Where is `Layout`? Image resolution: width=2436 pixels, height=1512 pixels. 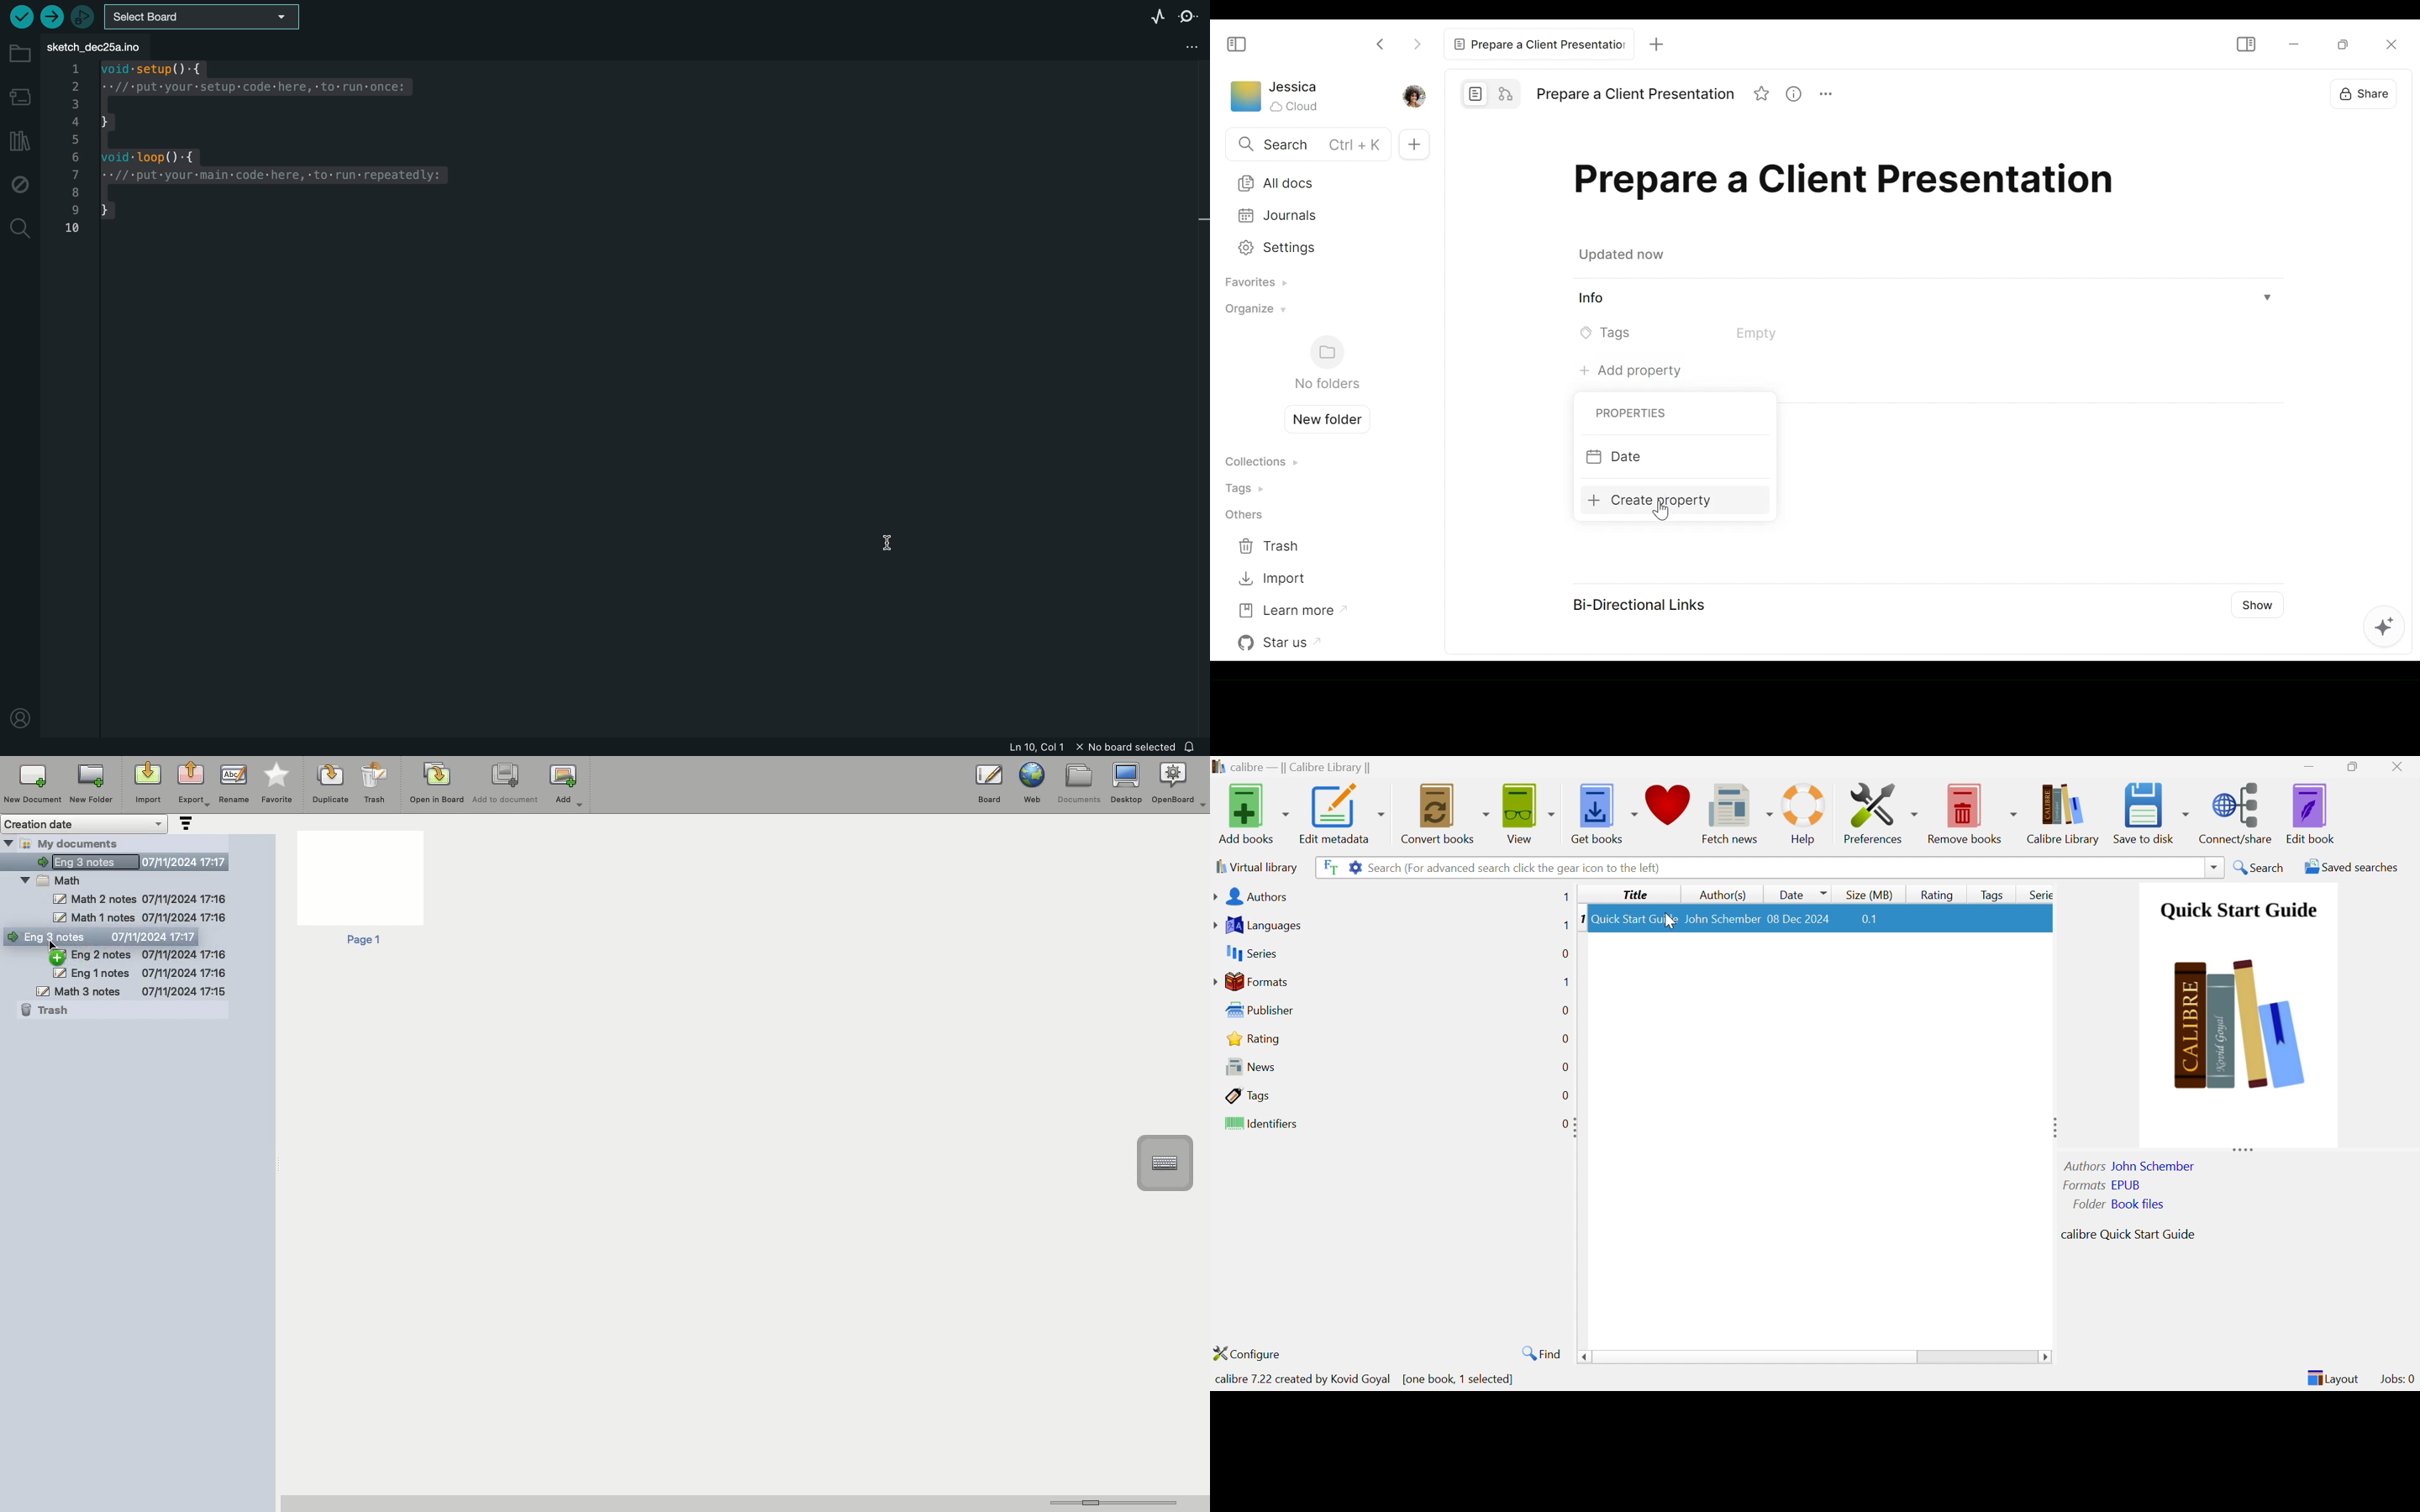
Layout is located at coordinates (2332, 1377).